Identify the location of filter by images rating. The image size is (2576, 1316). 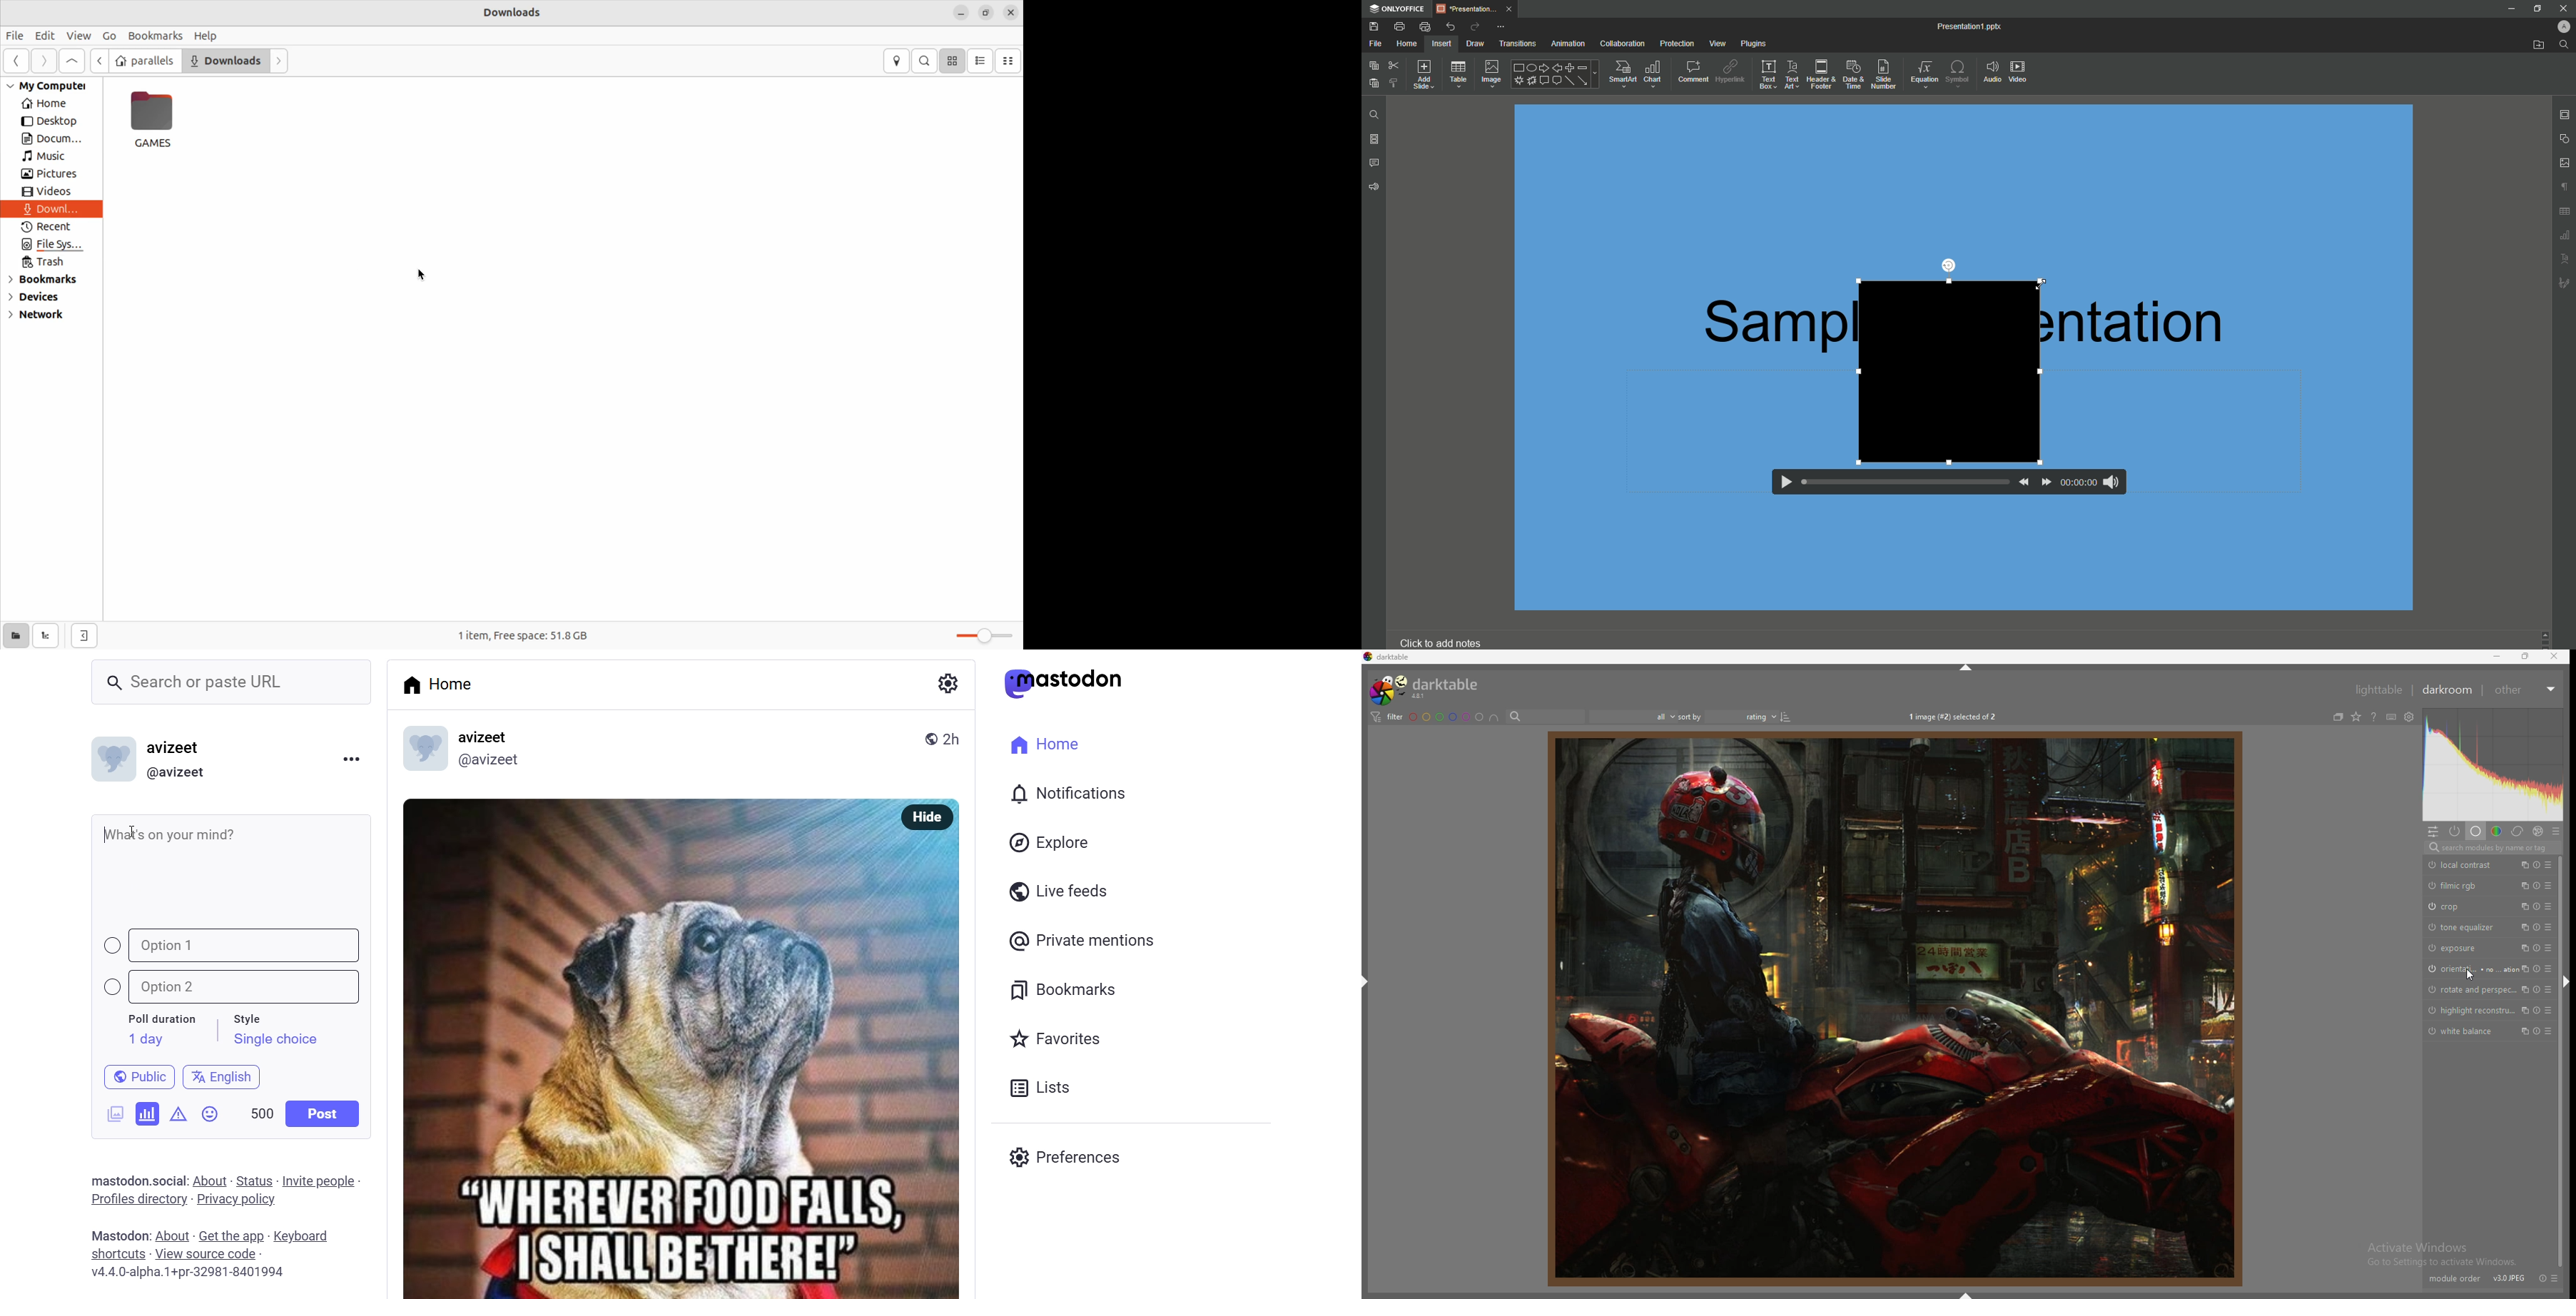
(1634, 717).